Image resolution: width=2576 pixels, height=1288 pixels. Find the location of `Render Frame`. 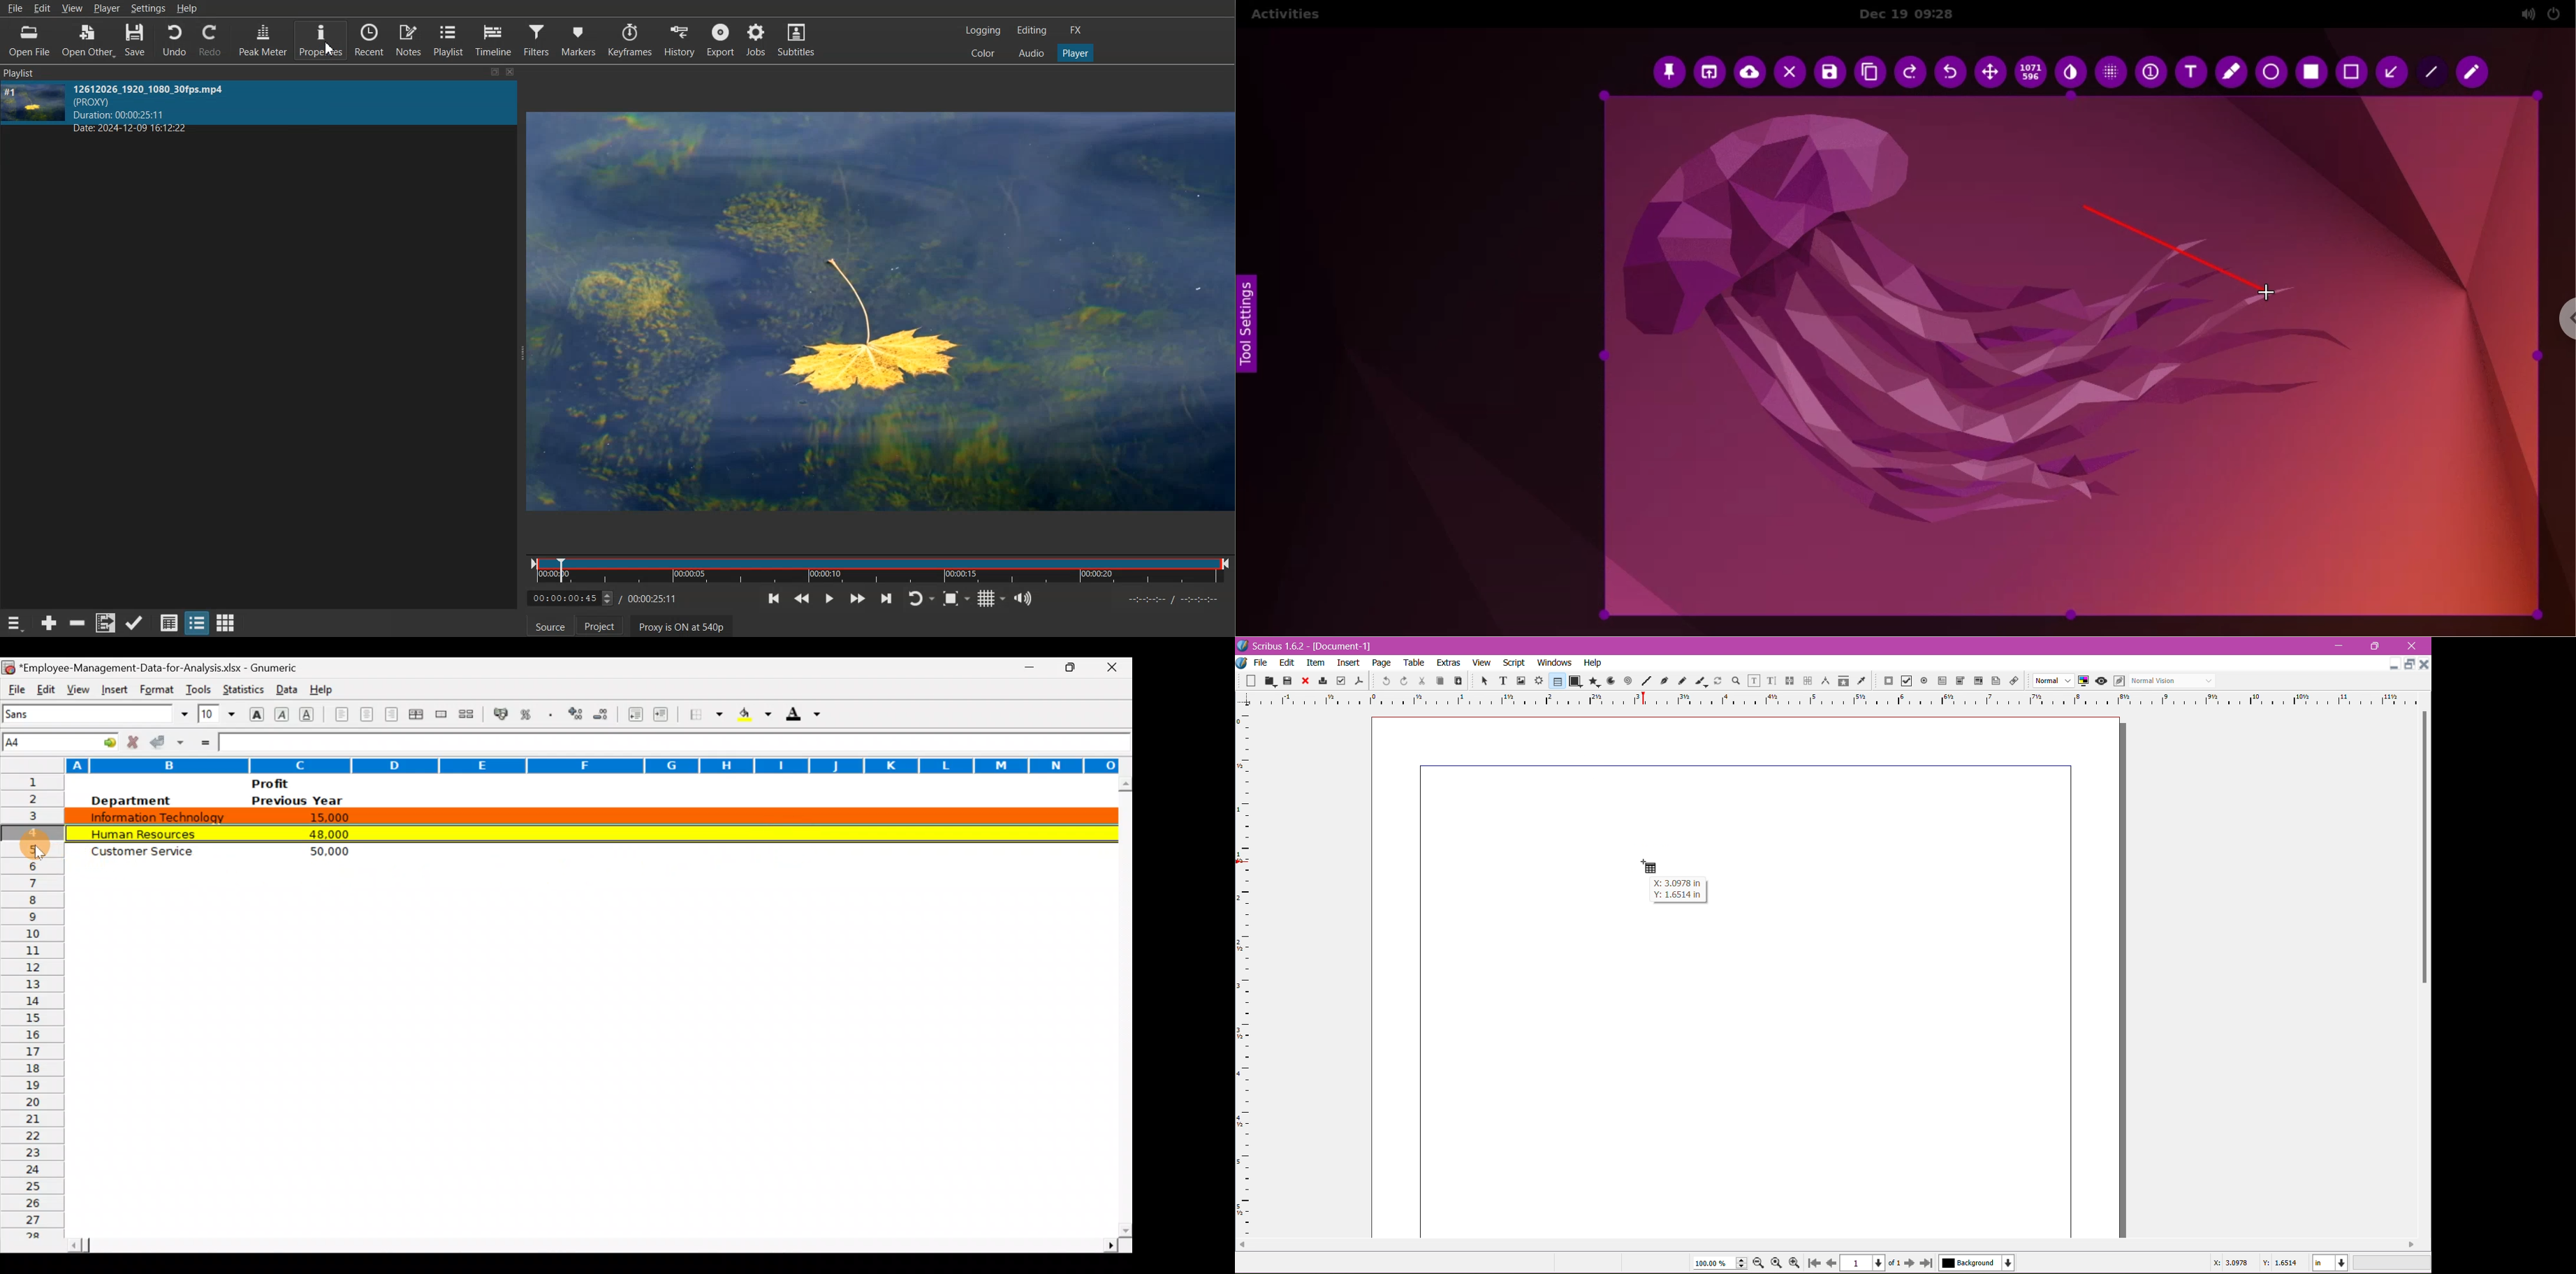

Render Frame is located at coordinates (1538, 681).